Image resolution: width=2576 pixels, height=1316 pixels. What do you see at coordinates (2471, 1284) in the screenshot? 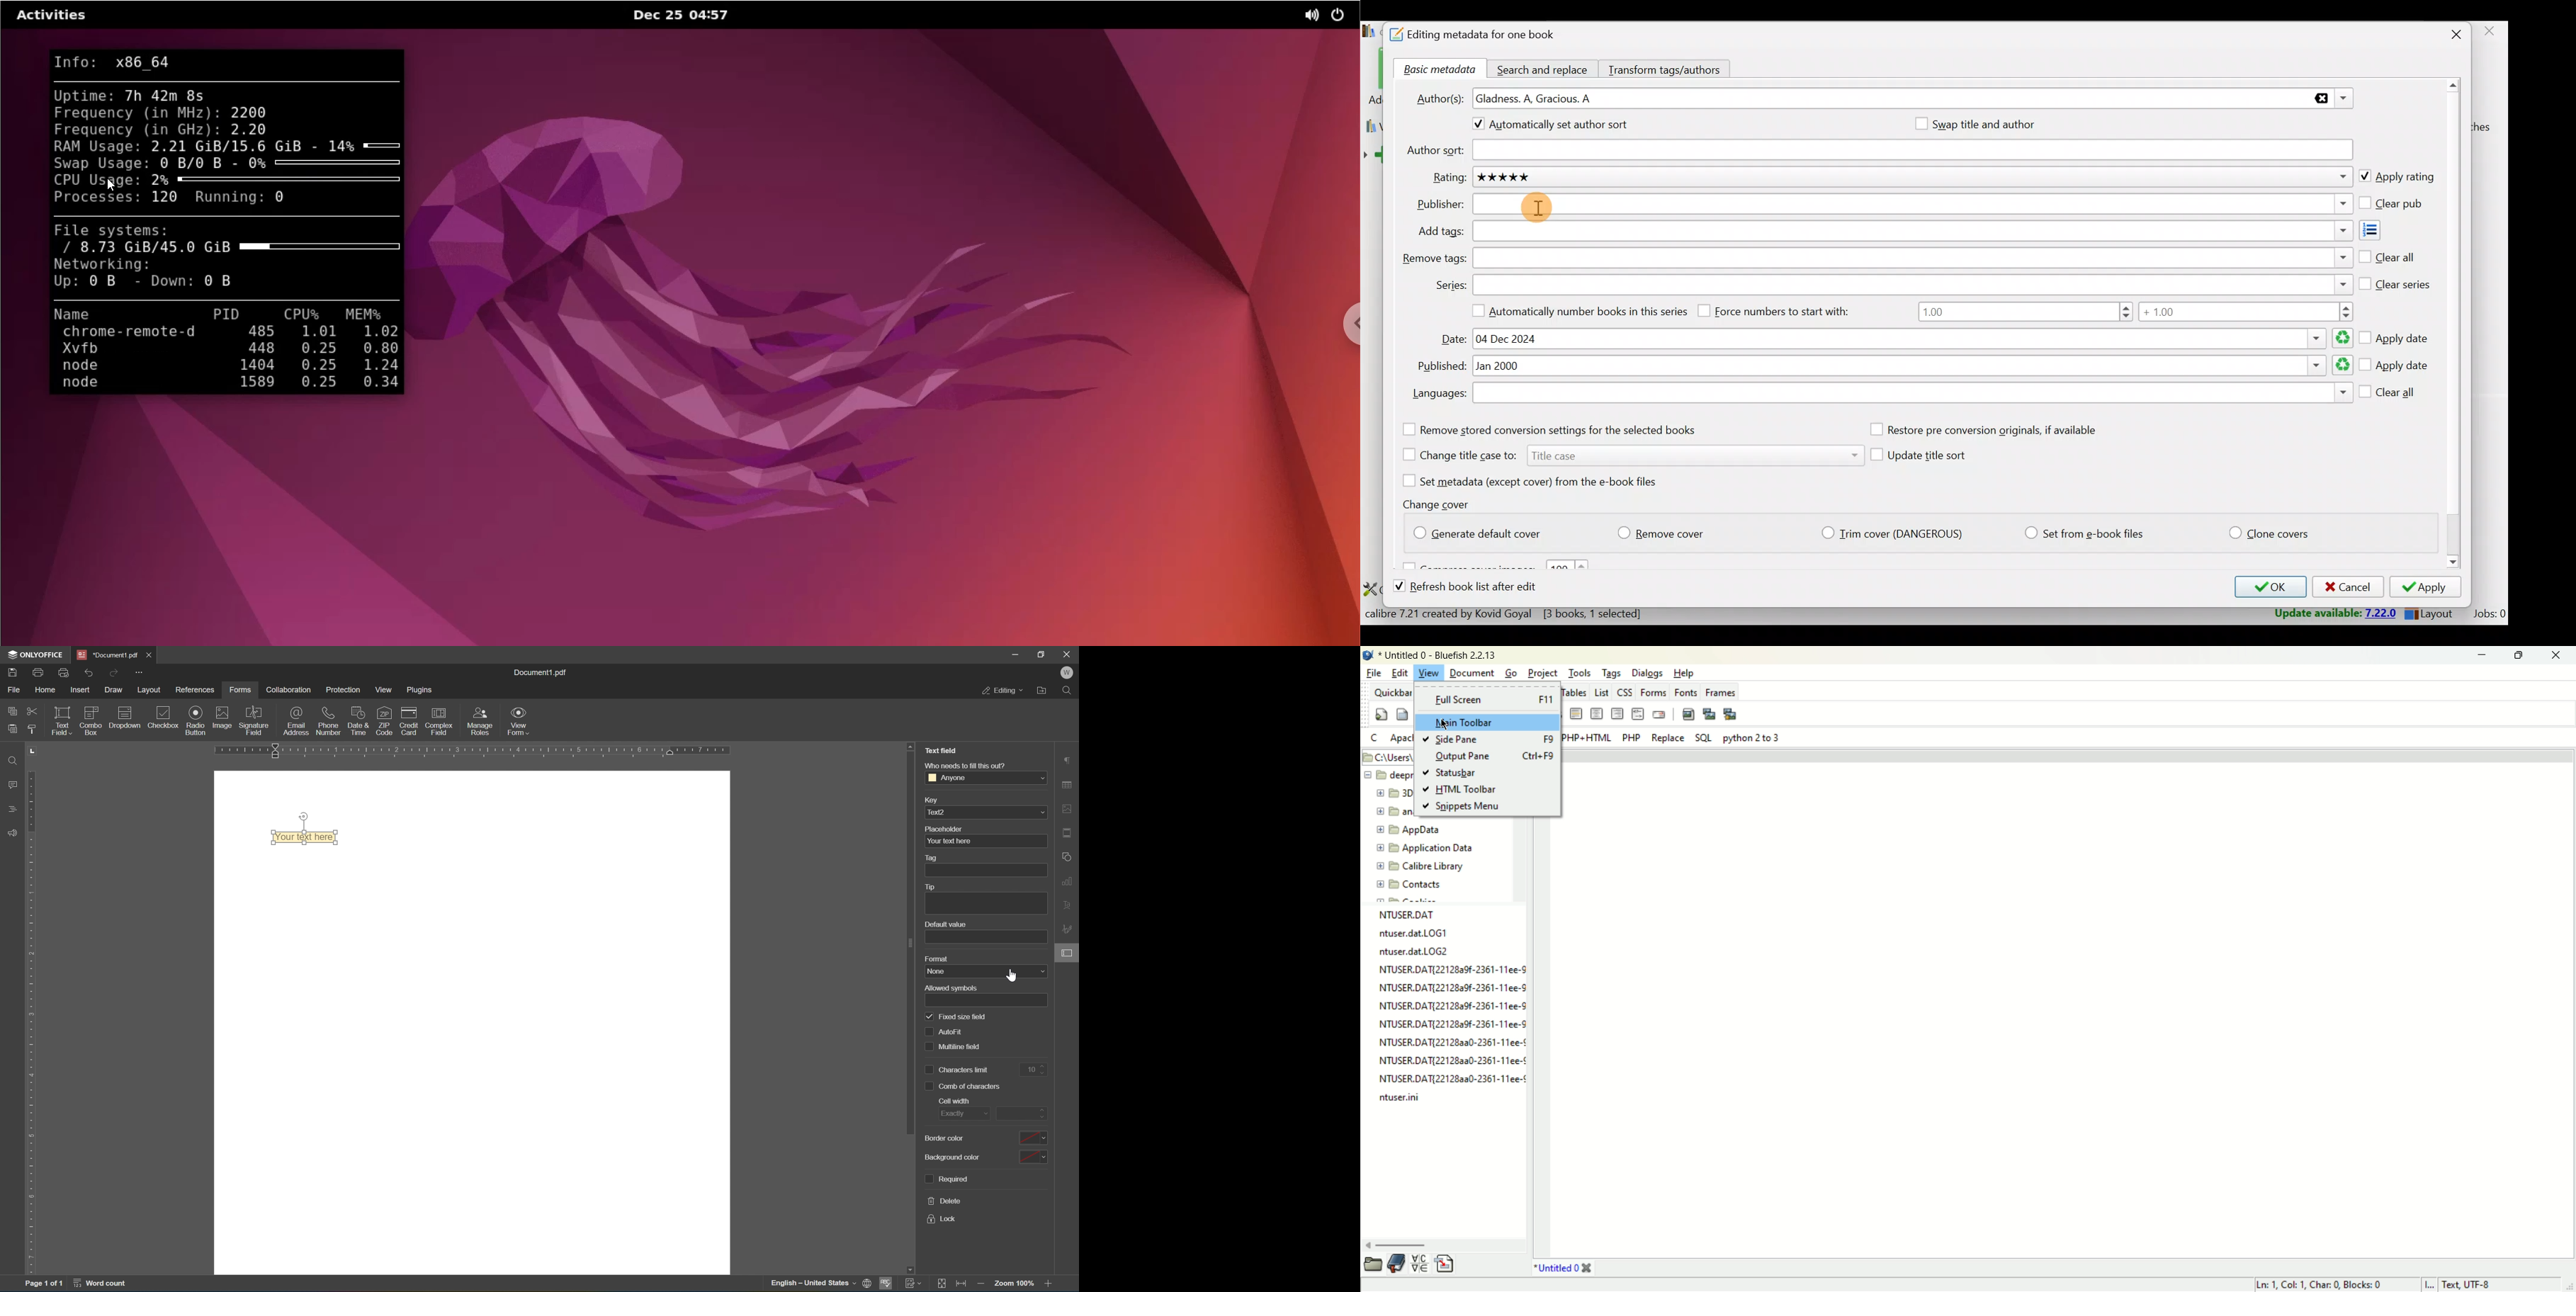
I see `text, UTF-8` at bounding box center [2471, 1284].